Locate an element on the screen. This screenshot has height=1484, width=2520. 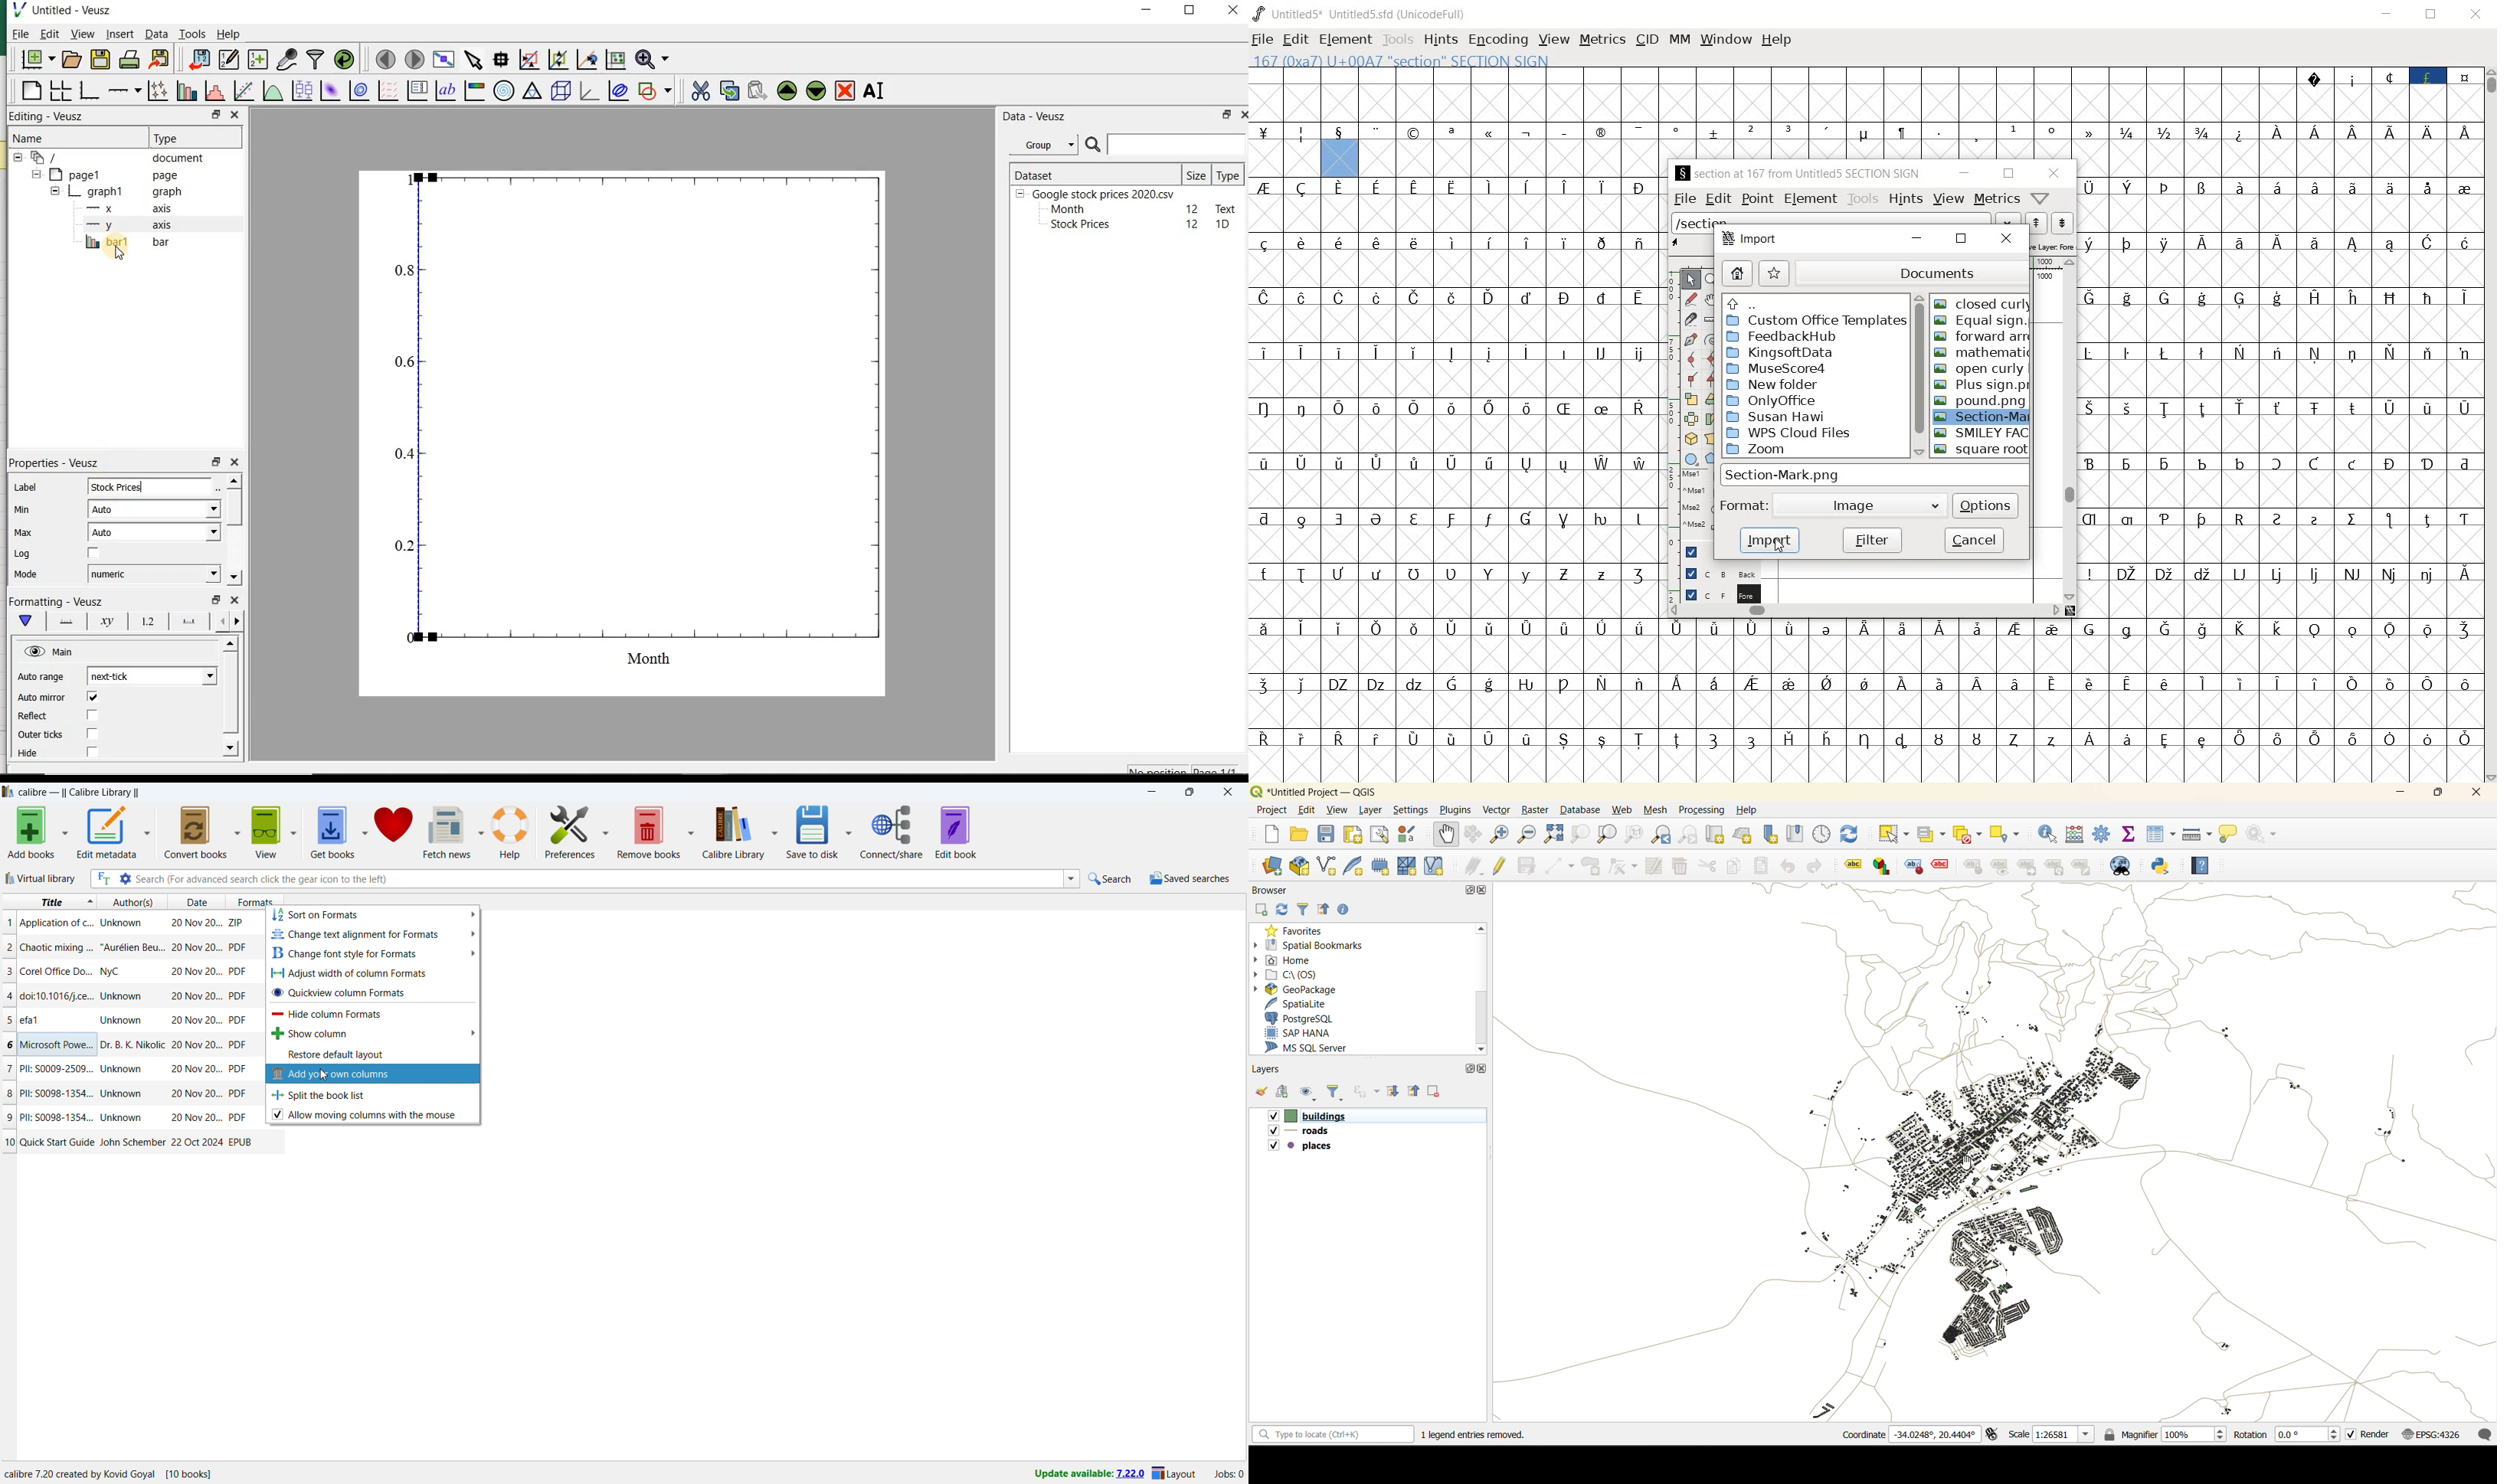
scrollbar is located at coordinates (233, 531).